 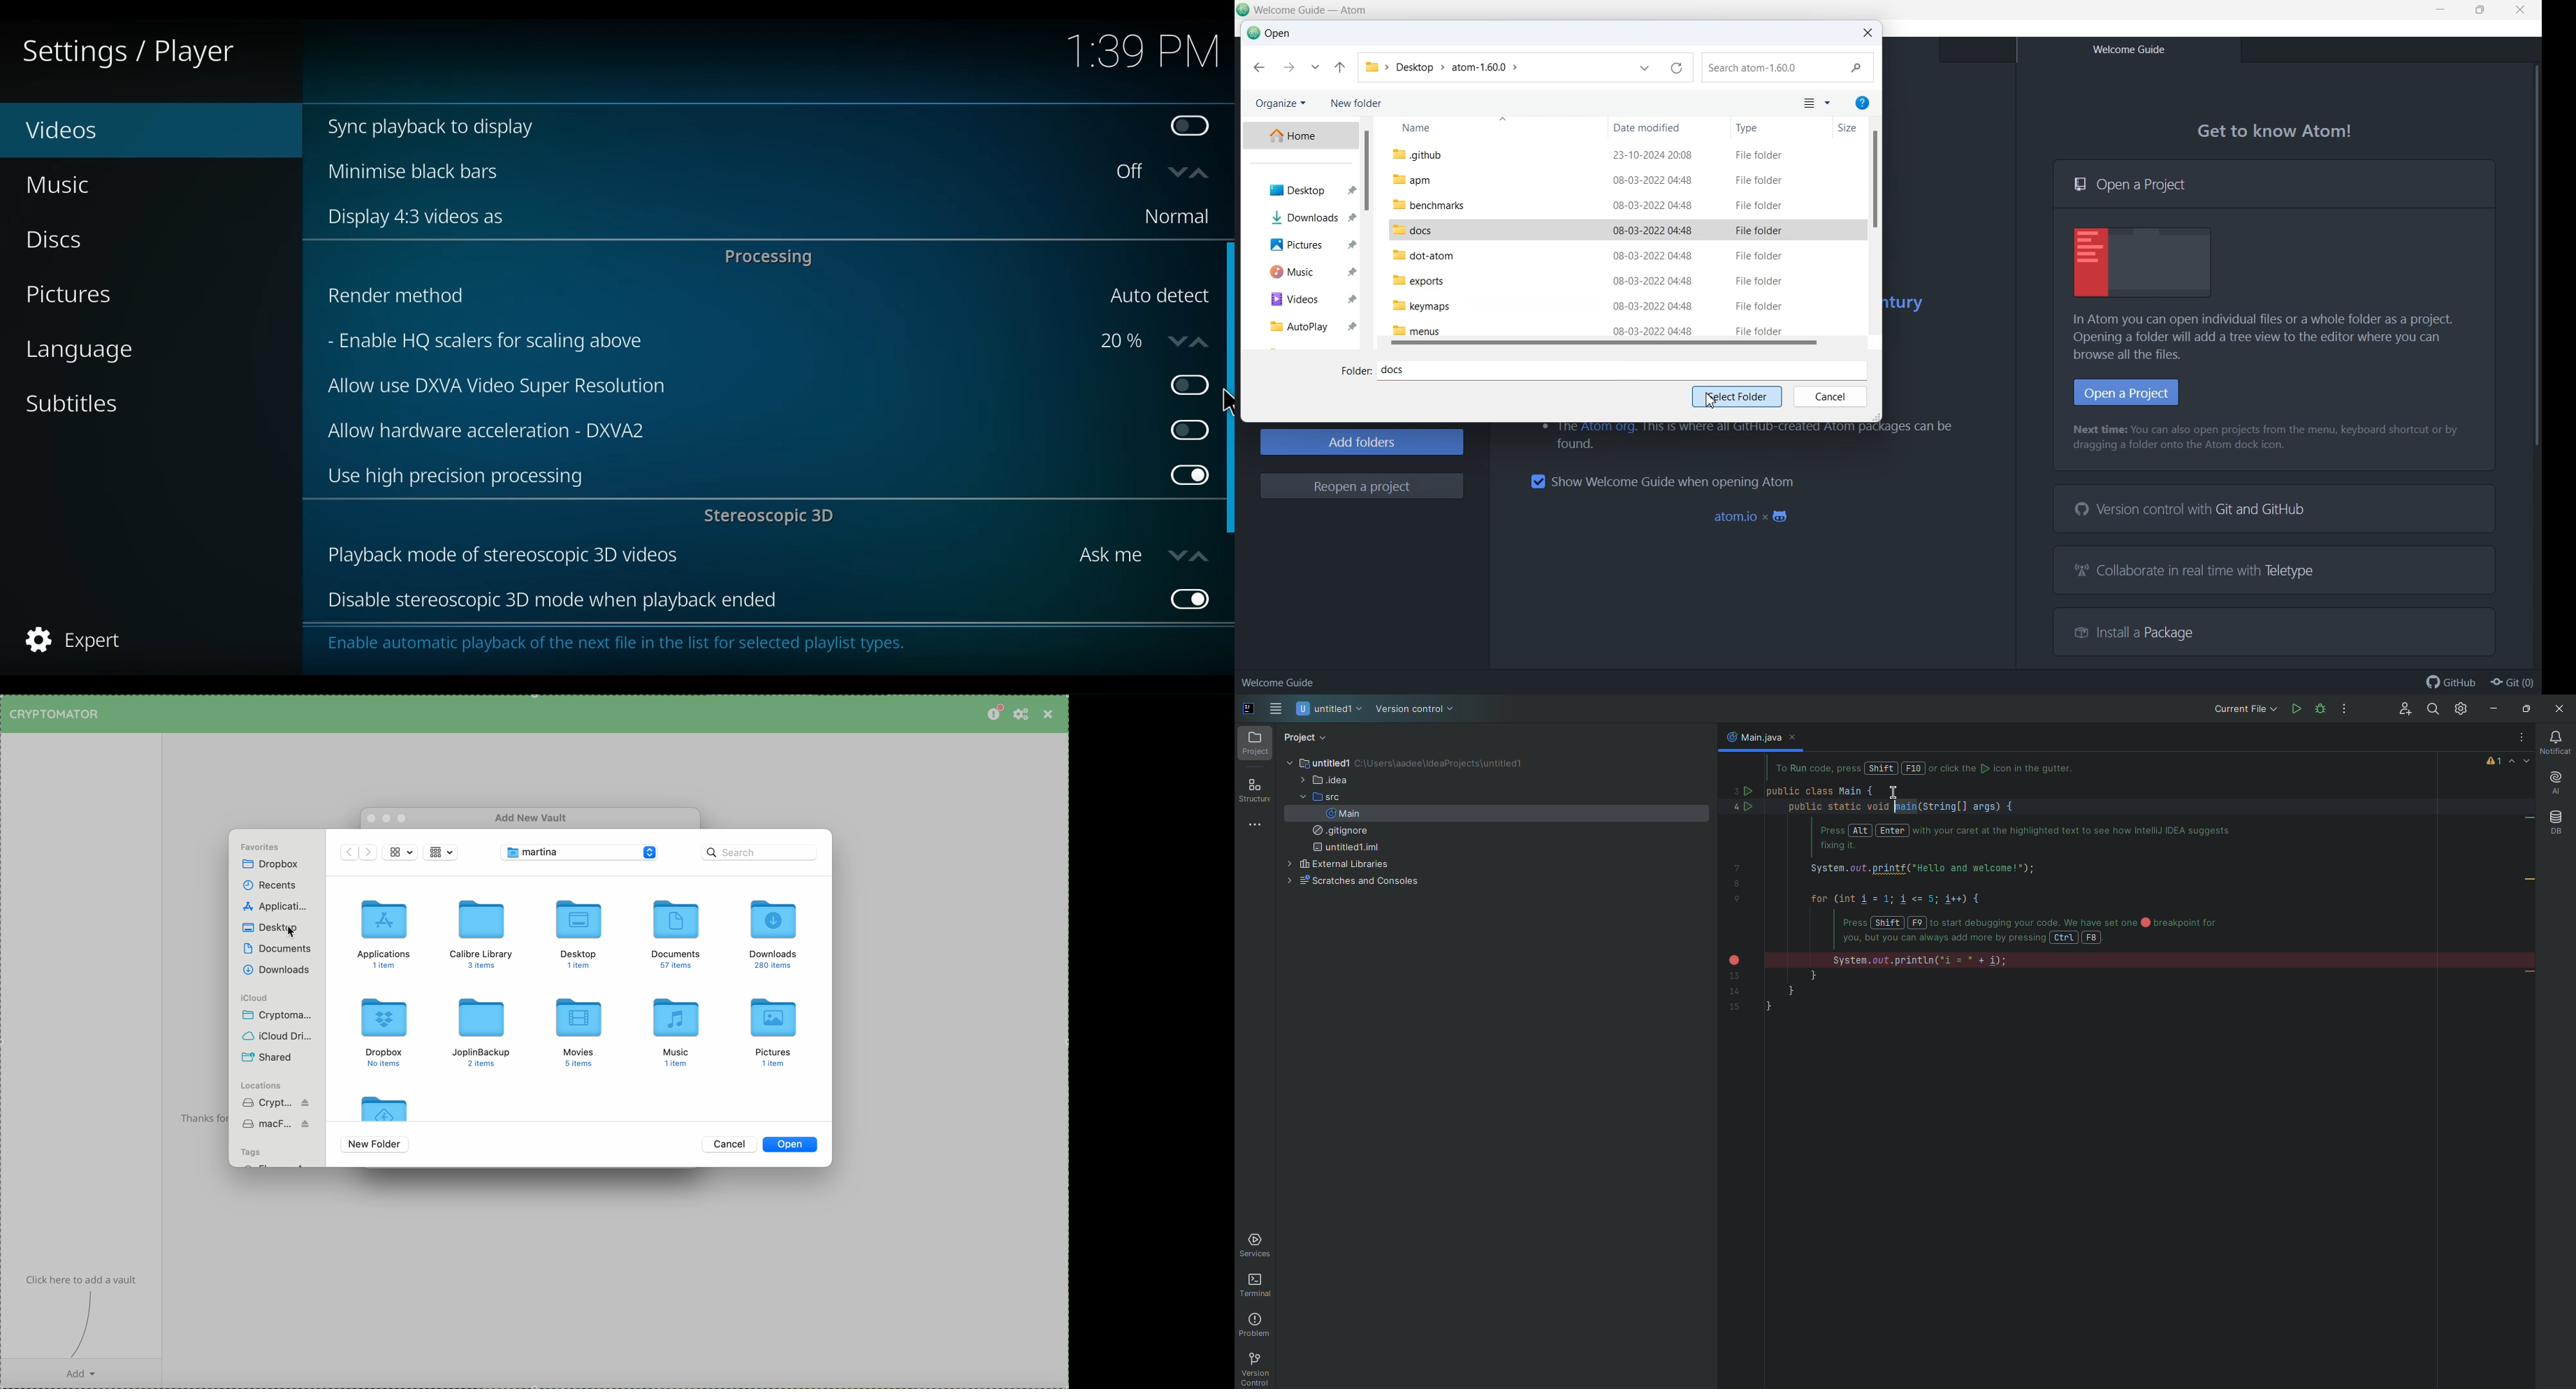 I want to click on Up to atom-1.60.0 file, so click(x=1340, y=68).